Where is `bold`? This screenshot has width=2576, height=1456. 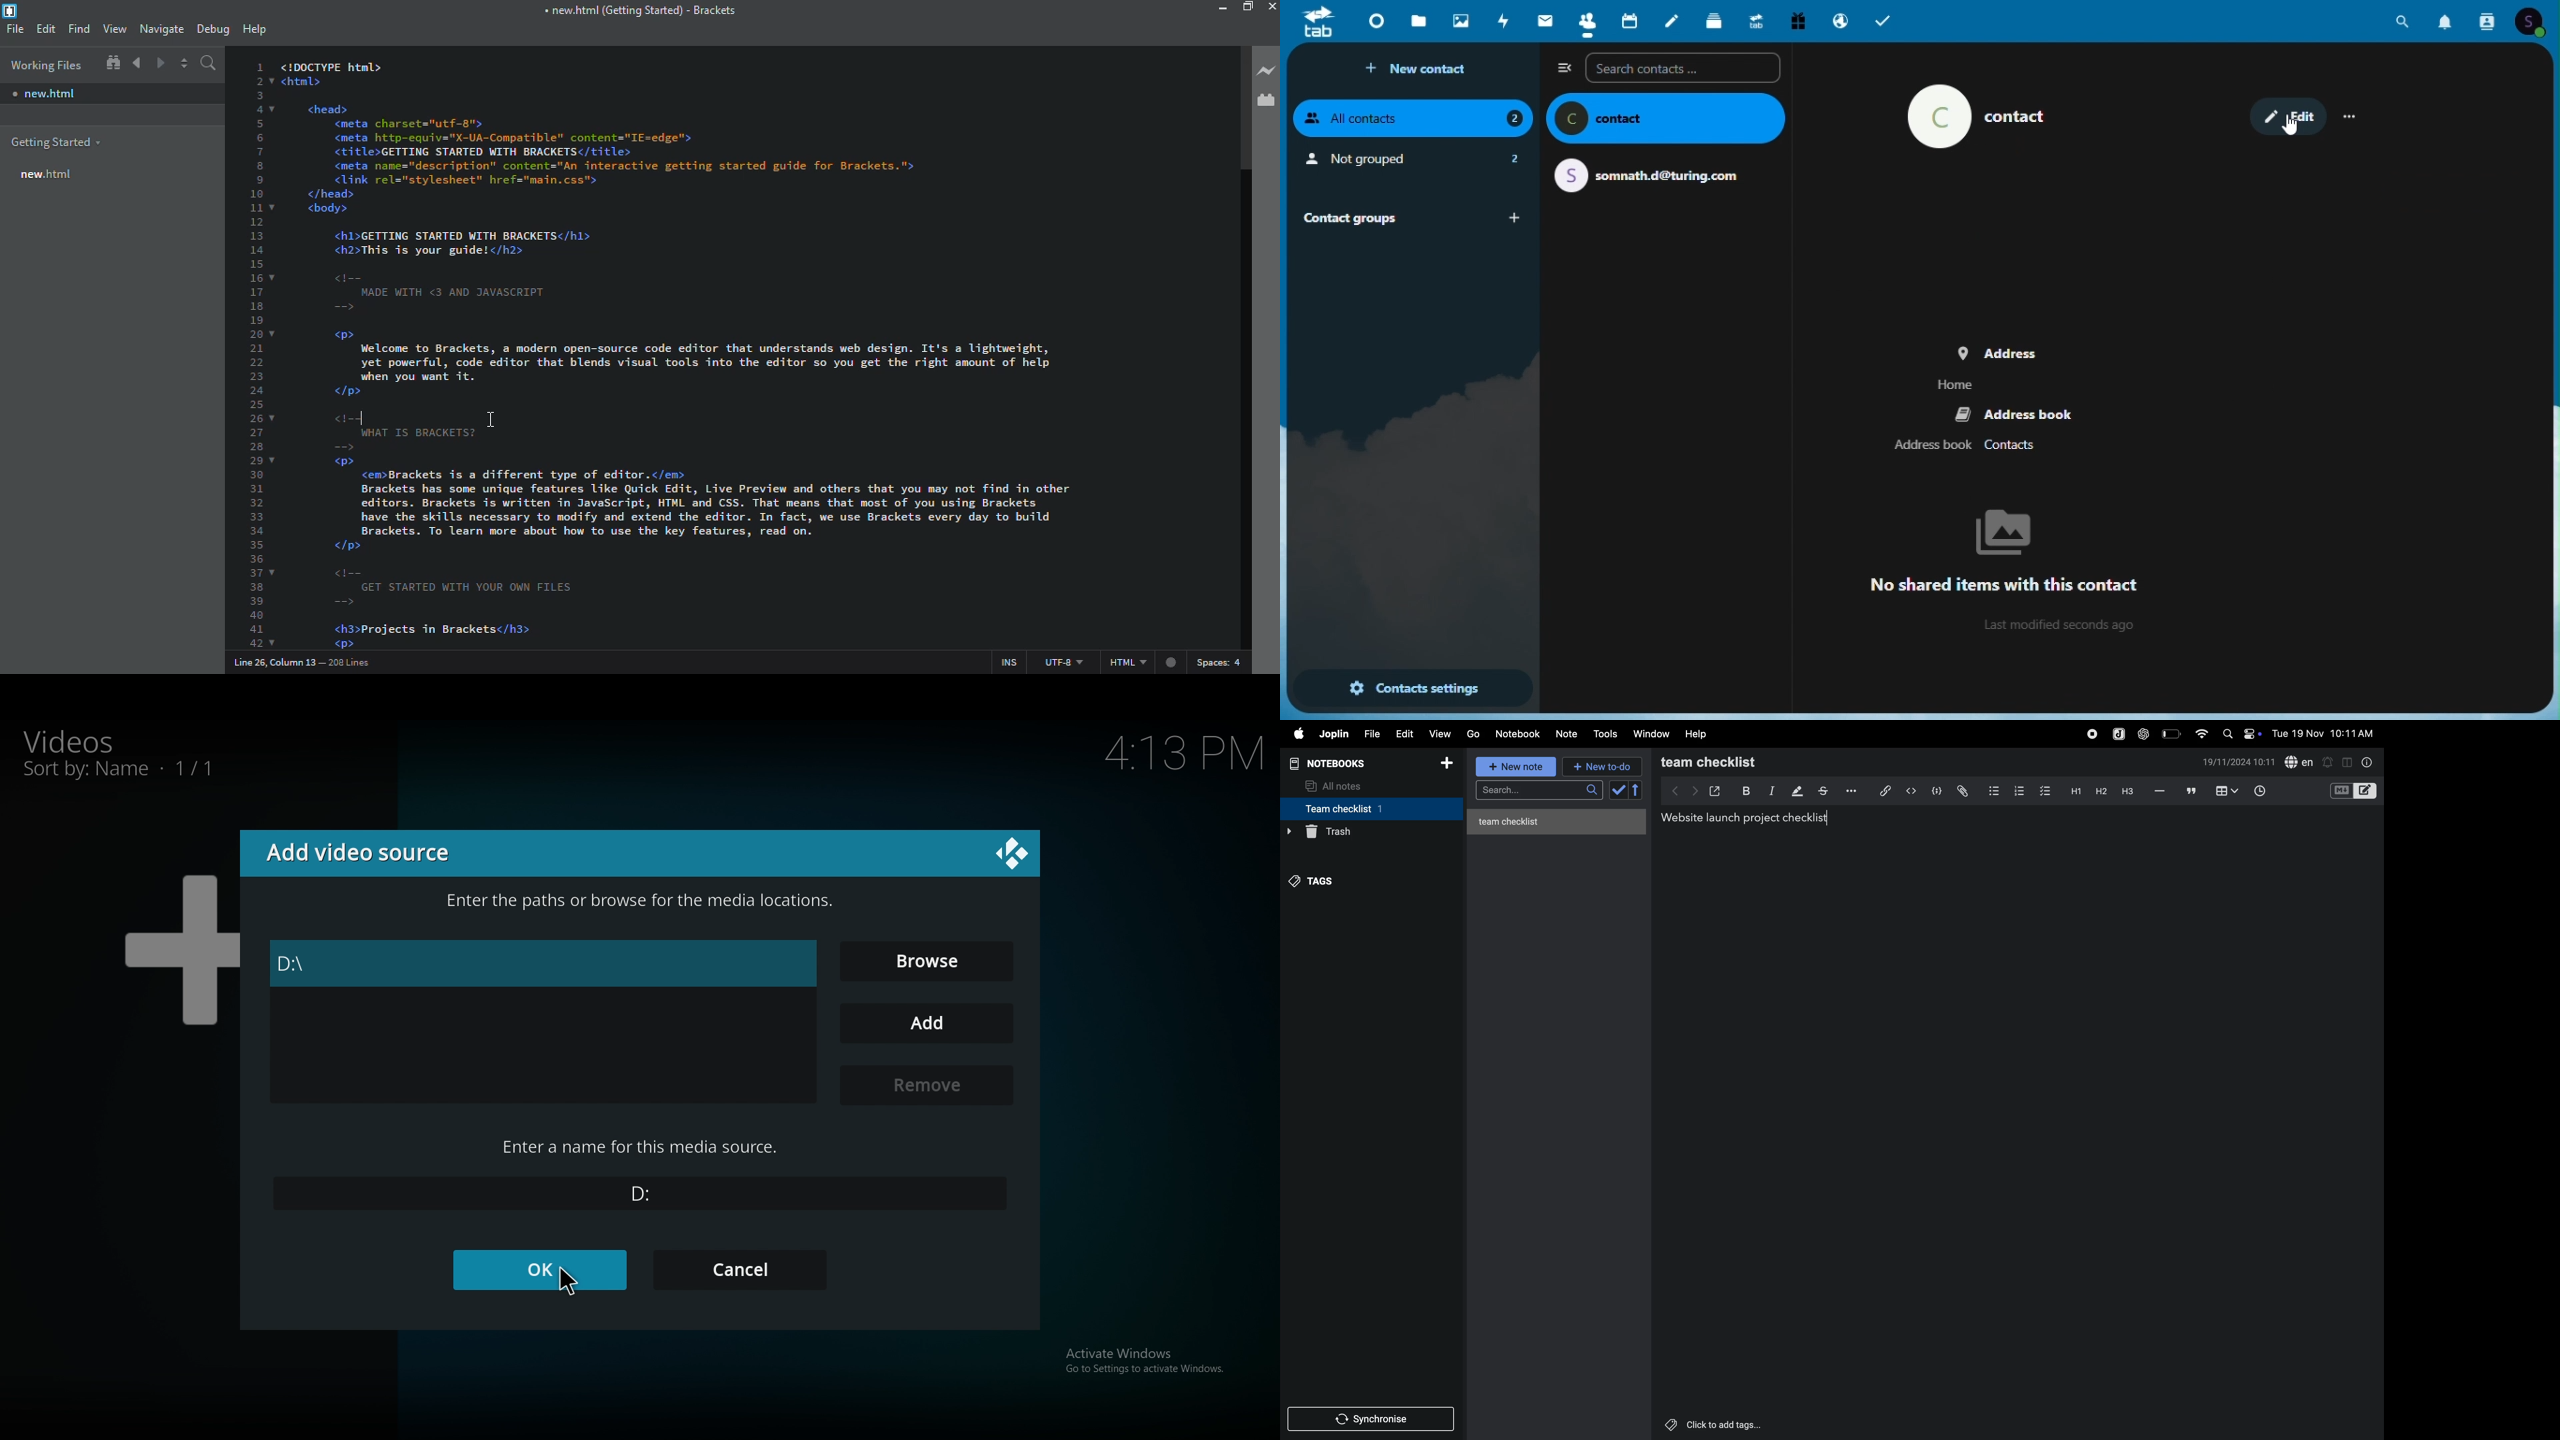
bold is located at coordinates (1745, 790).